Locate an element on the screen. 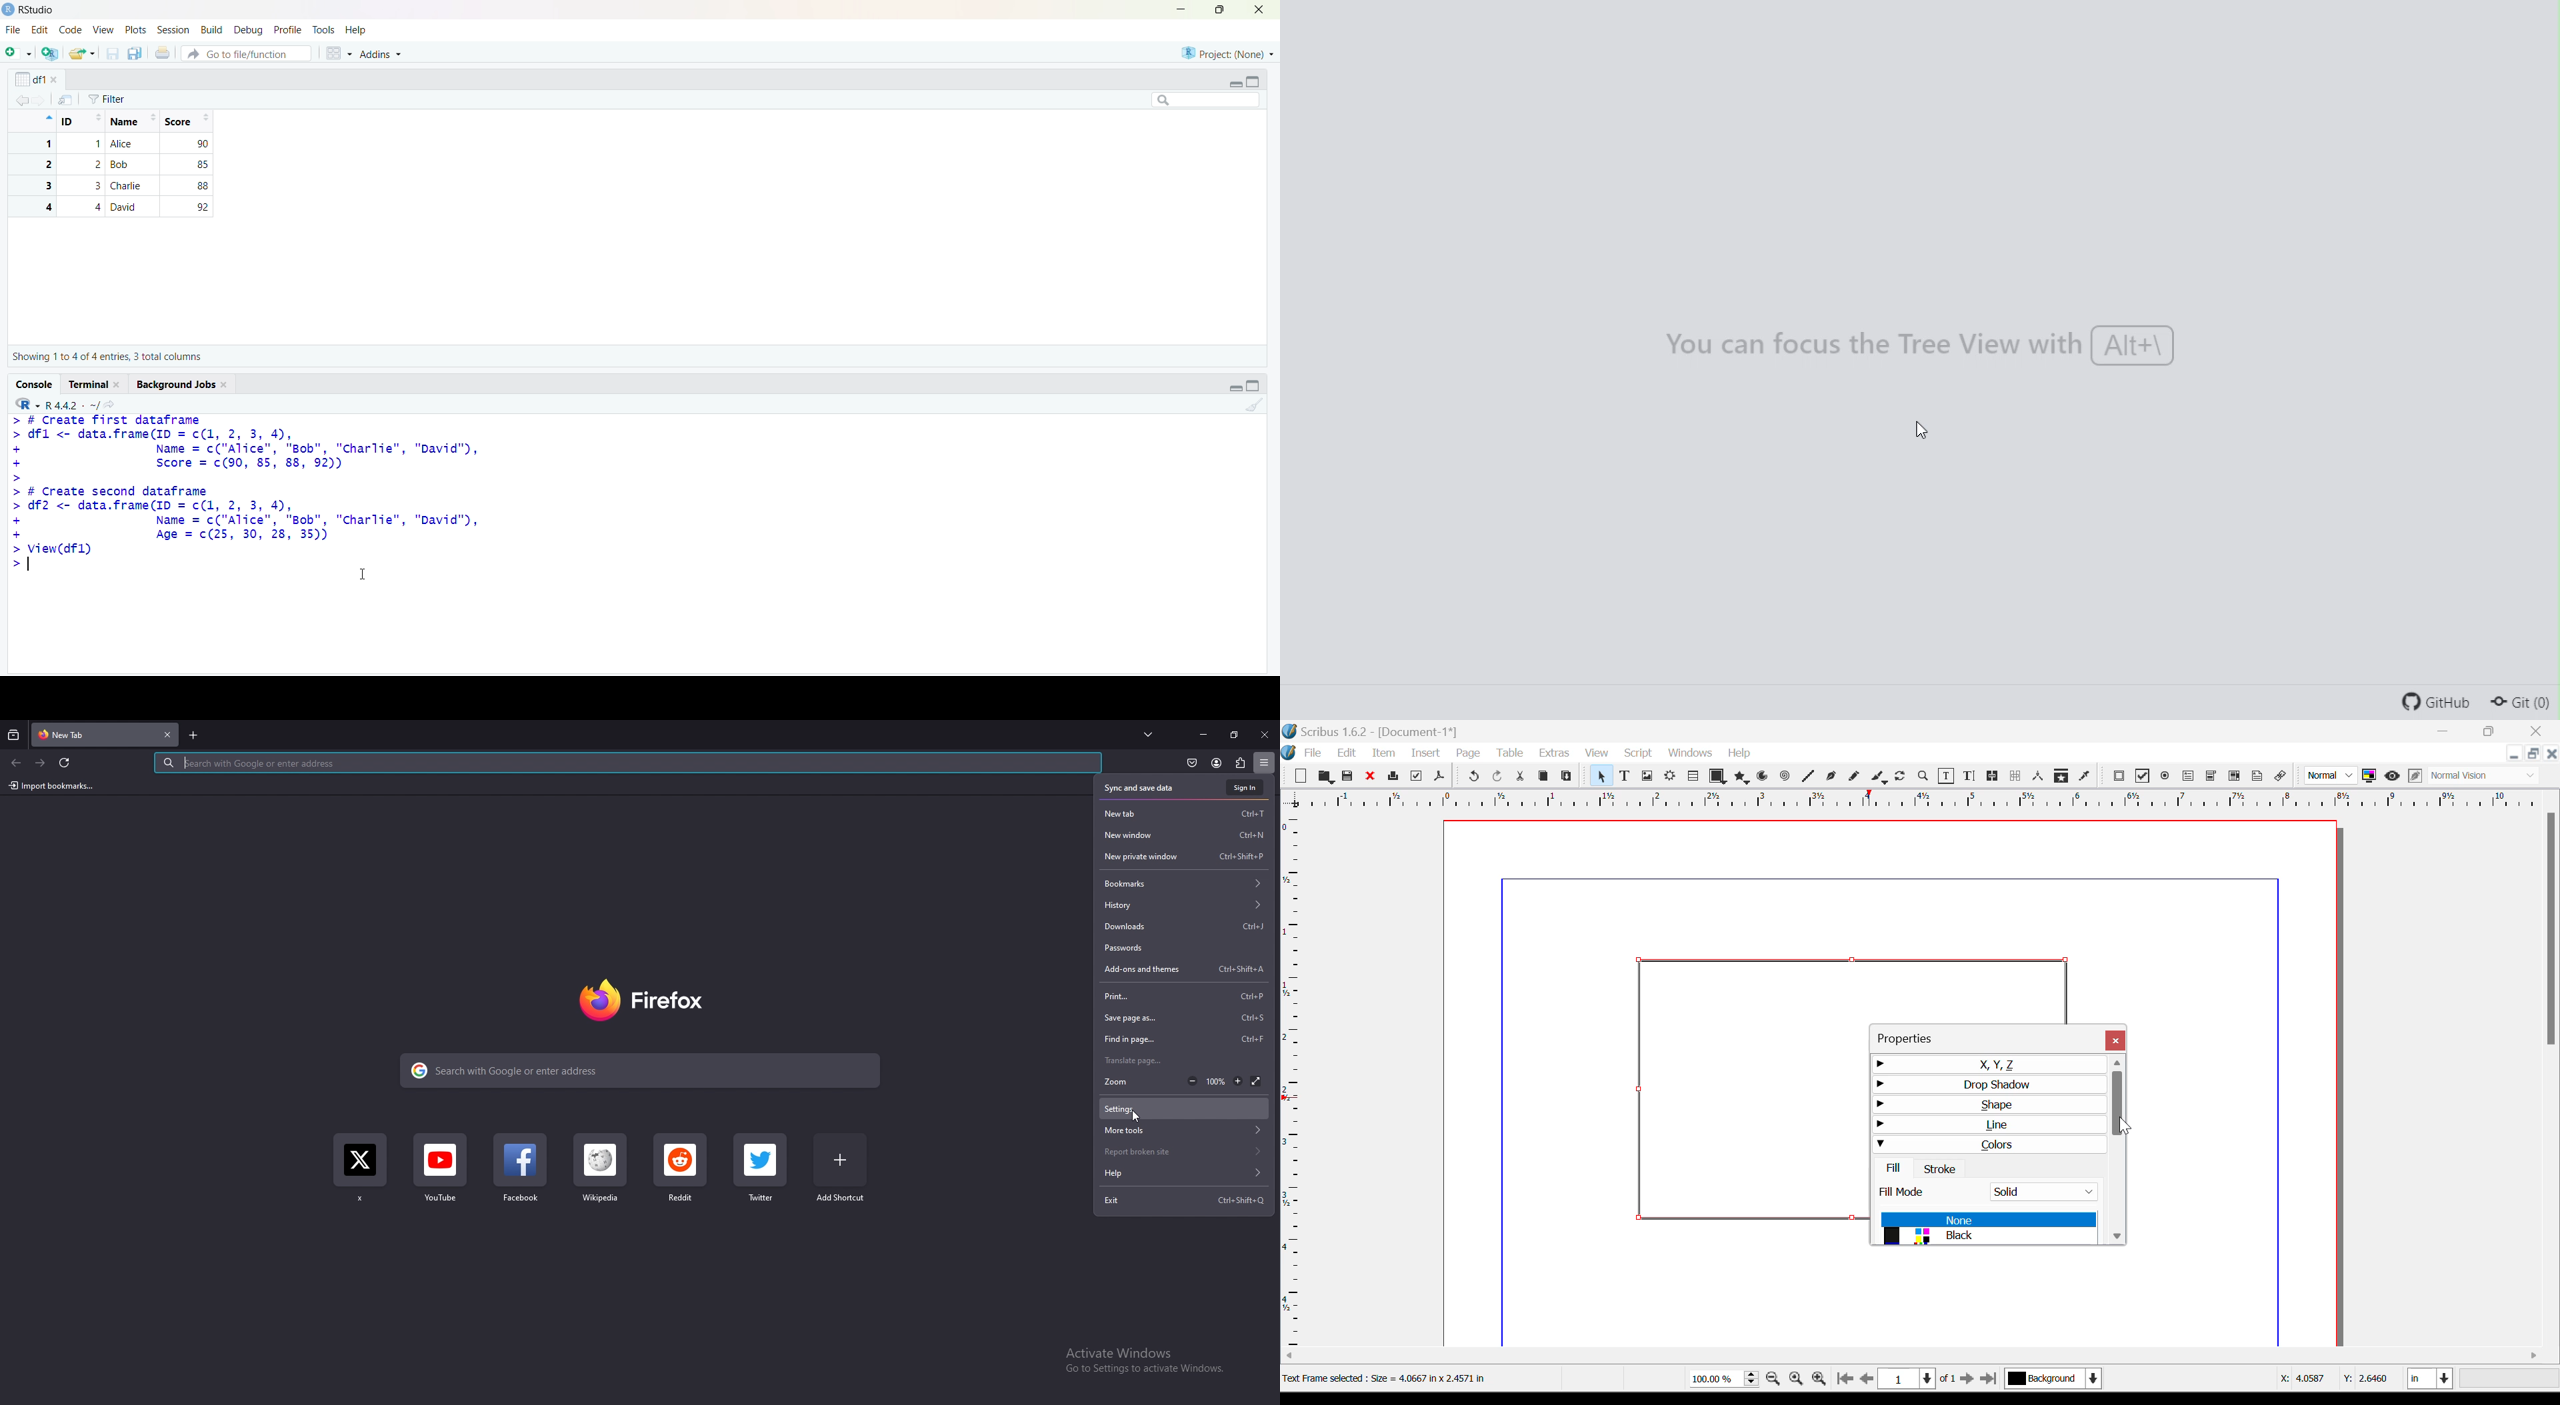 This screenshot has height=1428, width=2576. tools is located at coordinates (324, 30).